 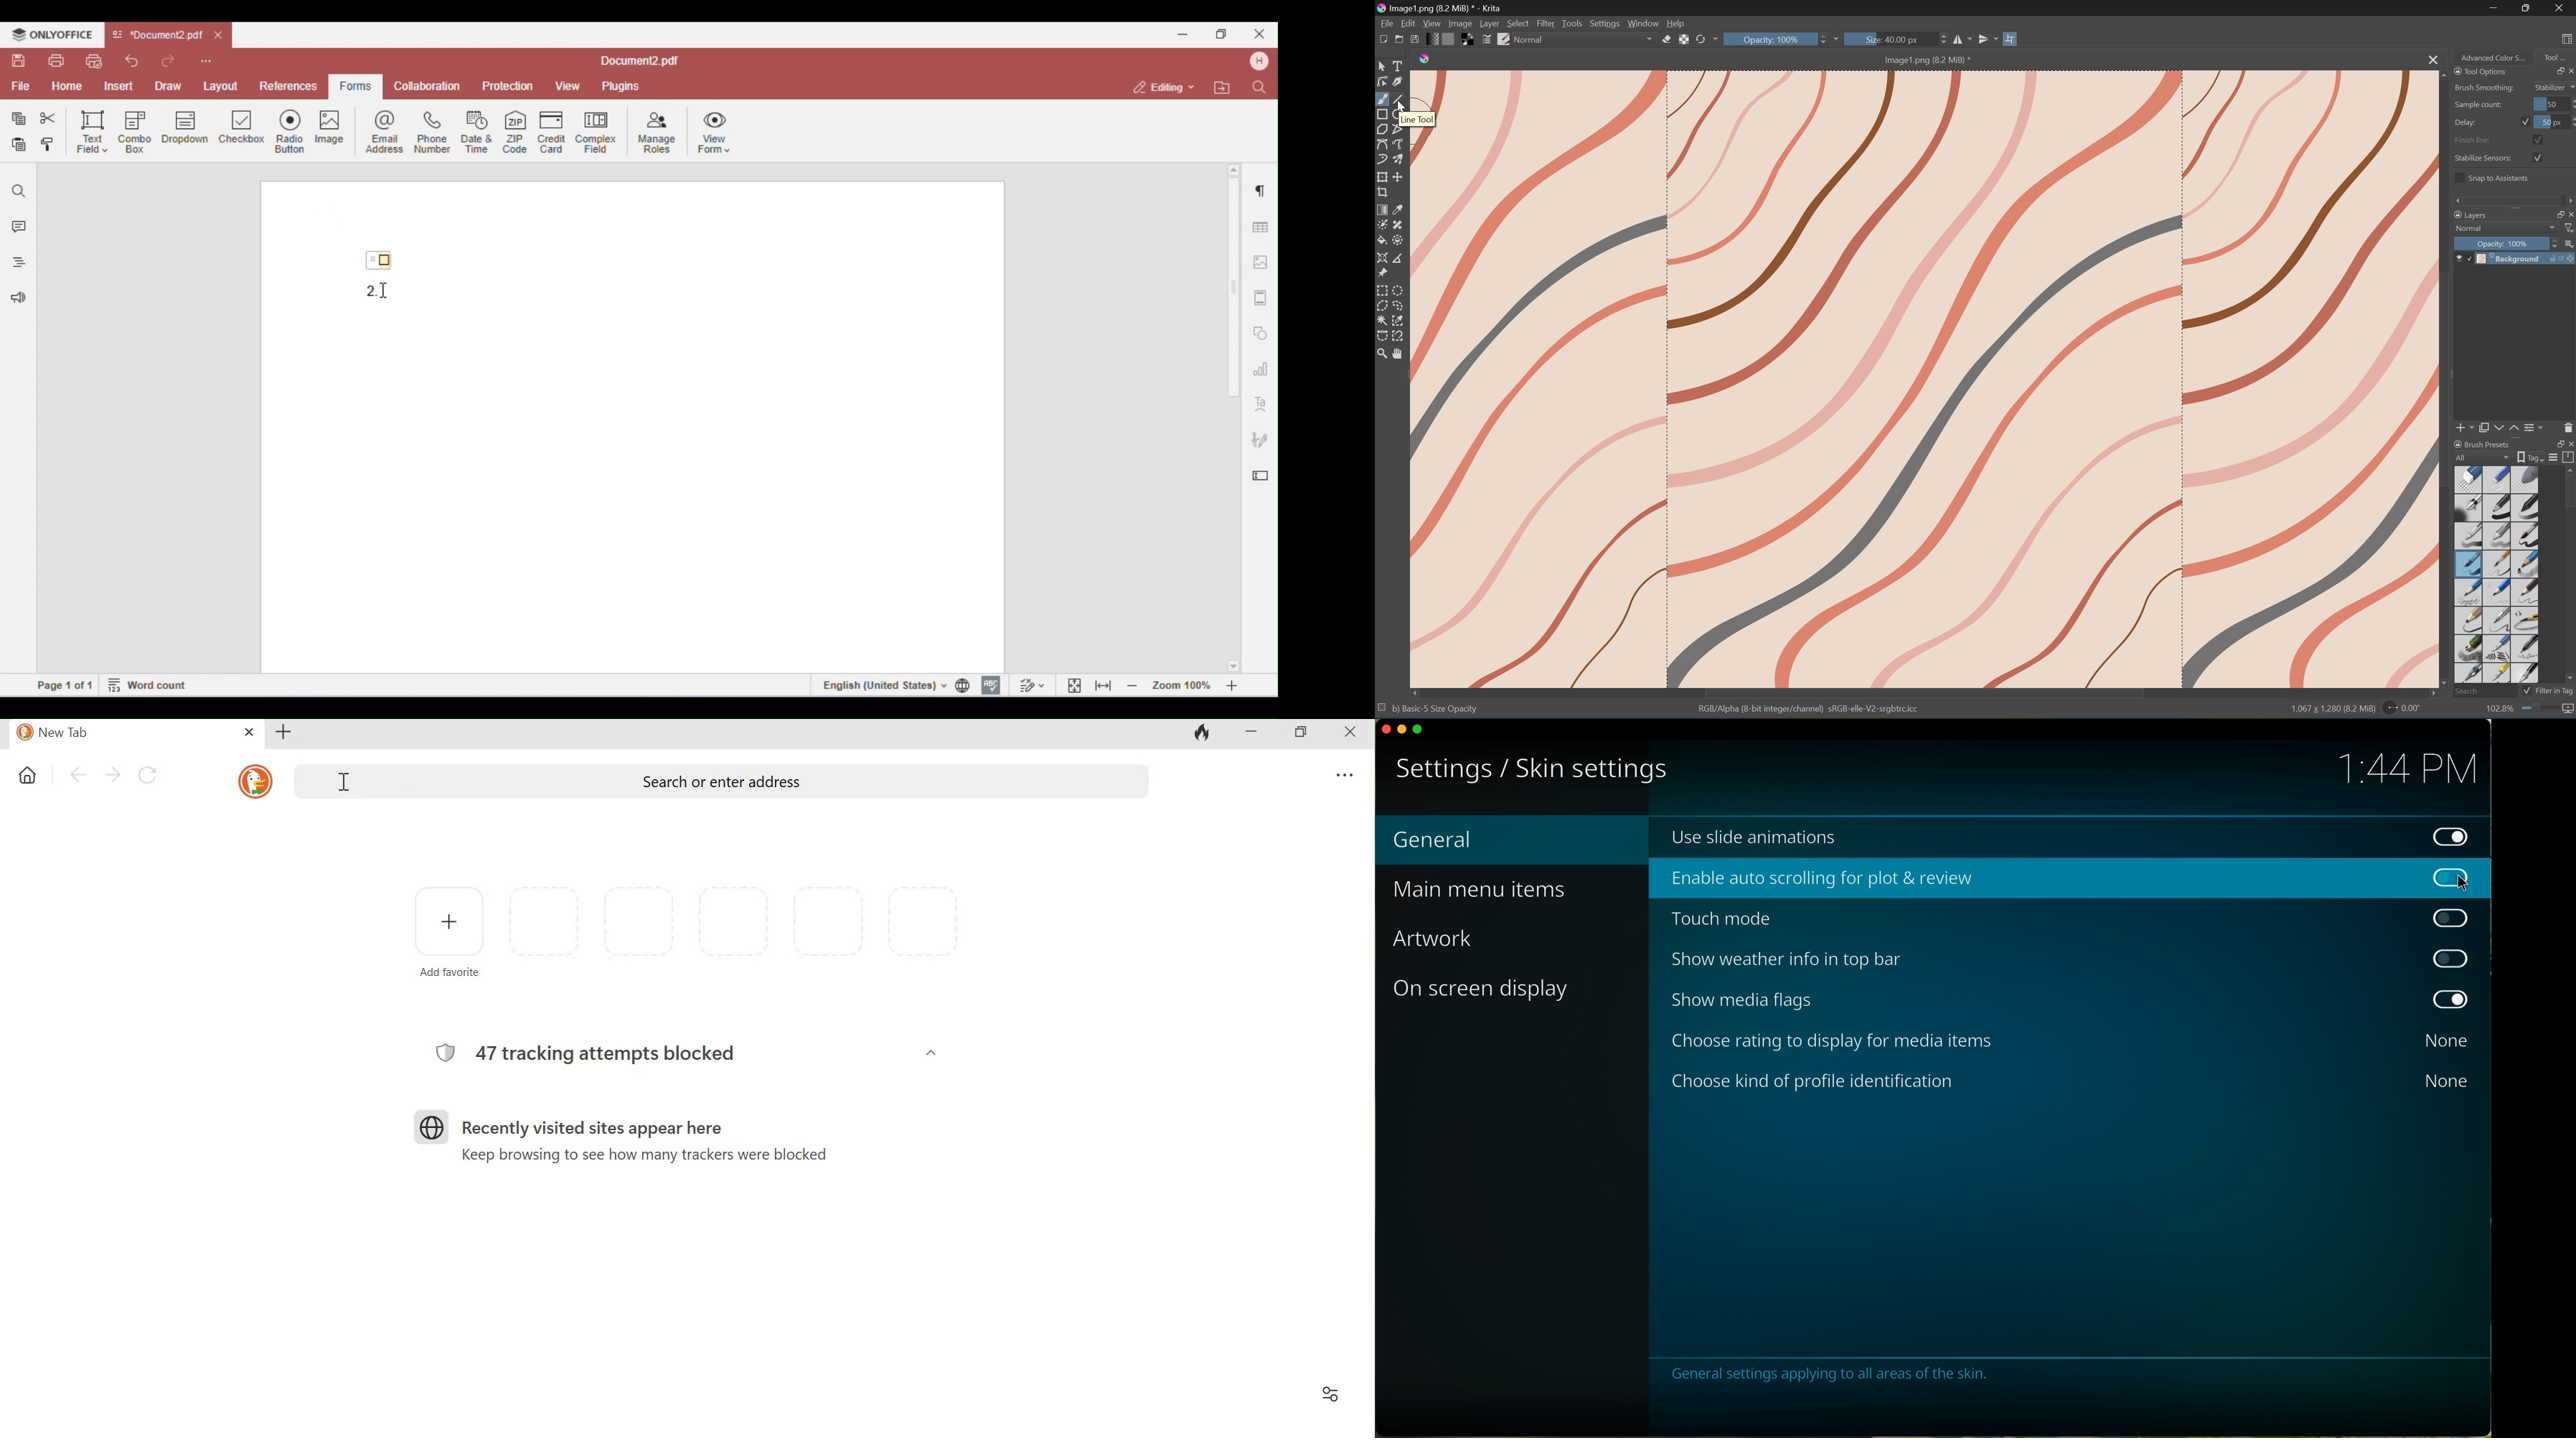 What do you see at coordinates (1401, 731) in the screenshot?
I see `minimize` at bounding box center [1401, 731].